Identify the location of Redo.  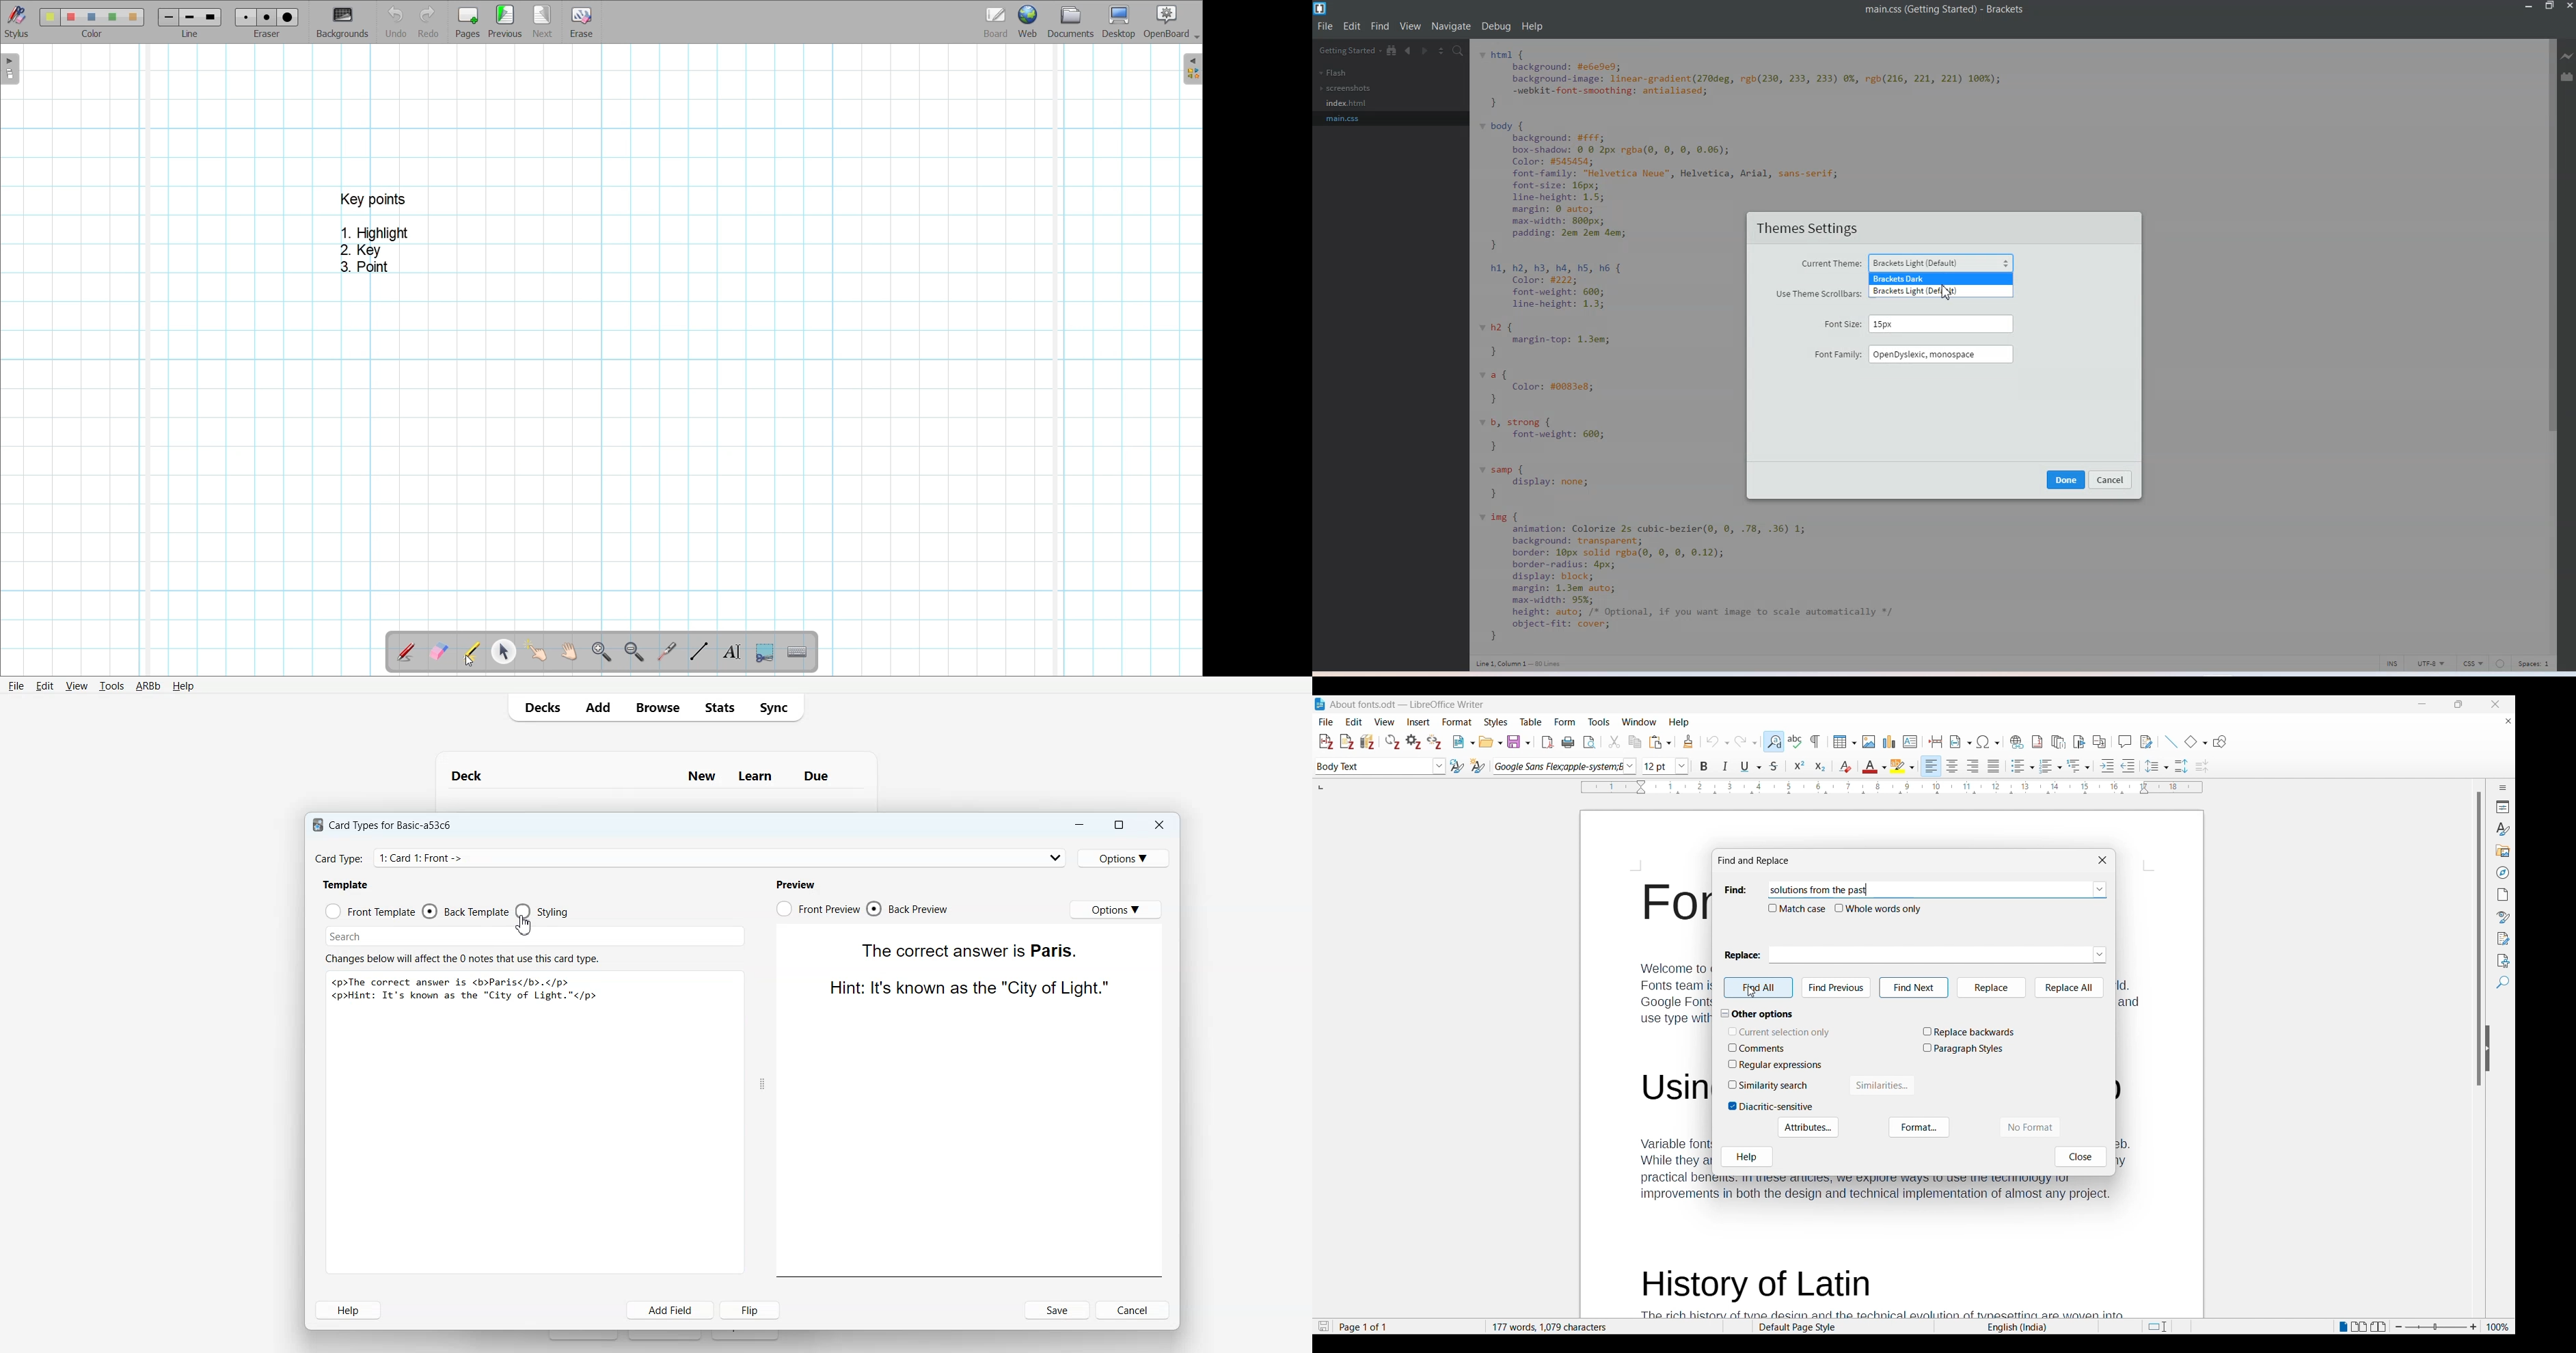
(429, 21).